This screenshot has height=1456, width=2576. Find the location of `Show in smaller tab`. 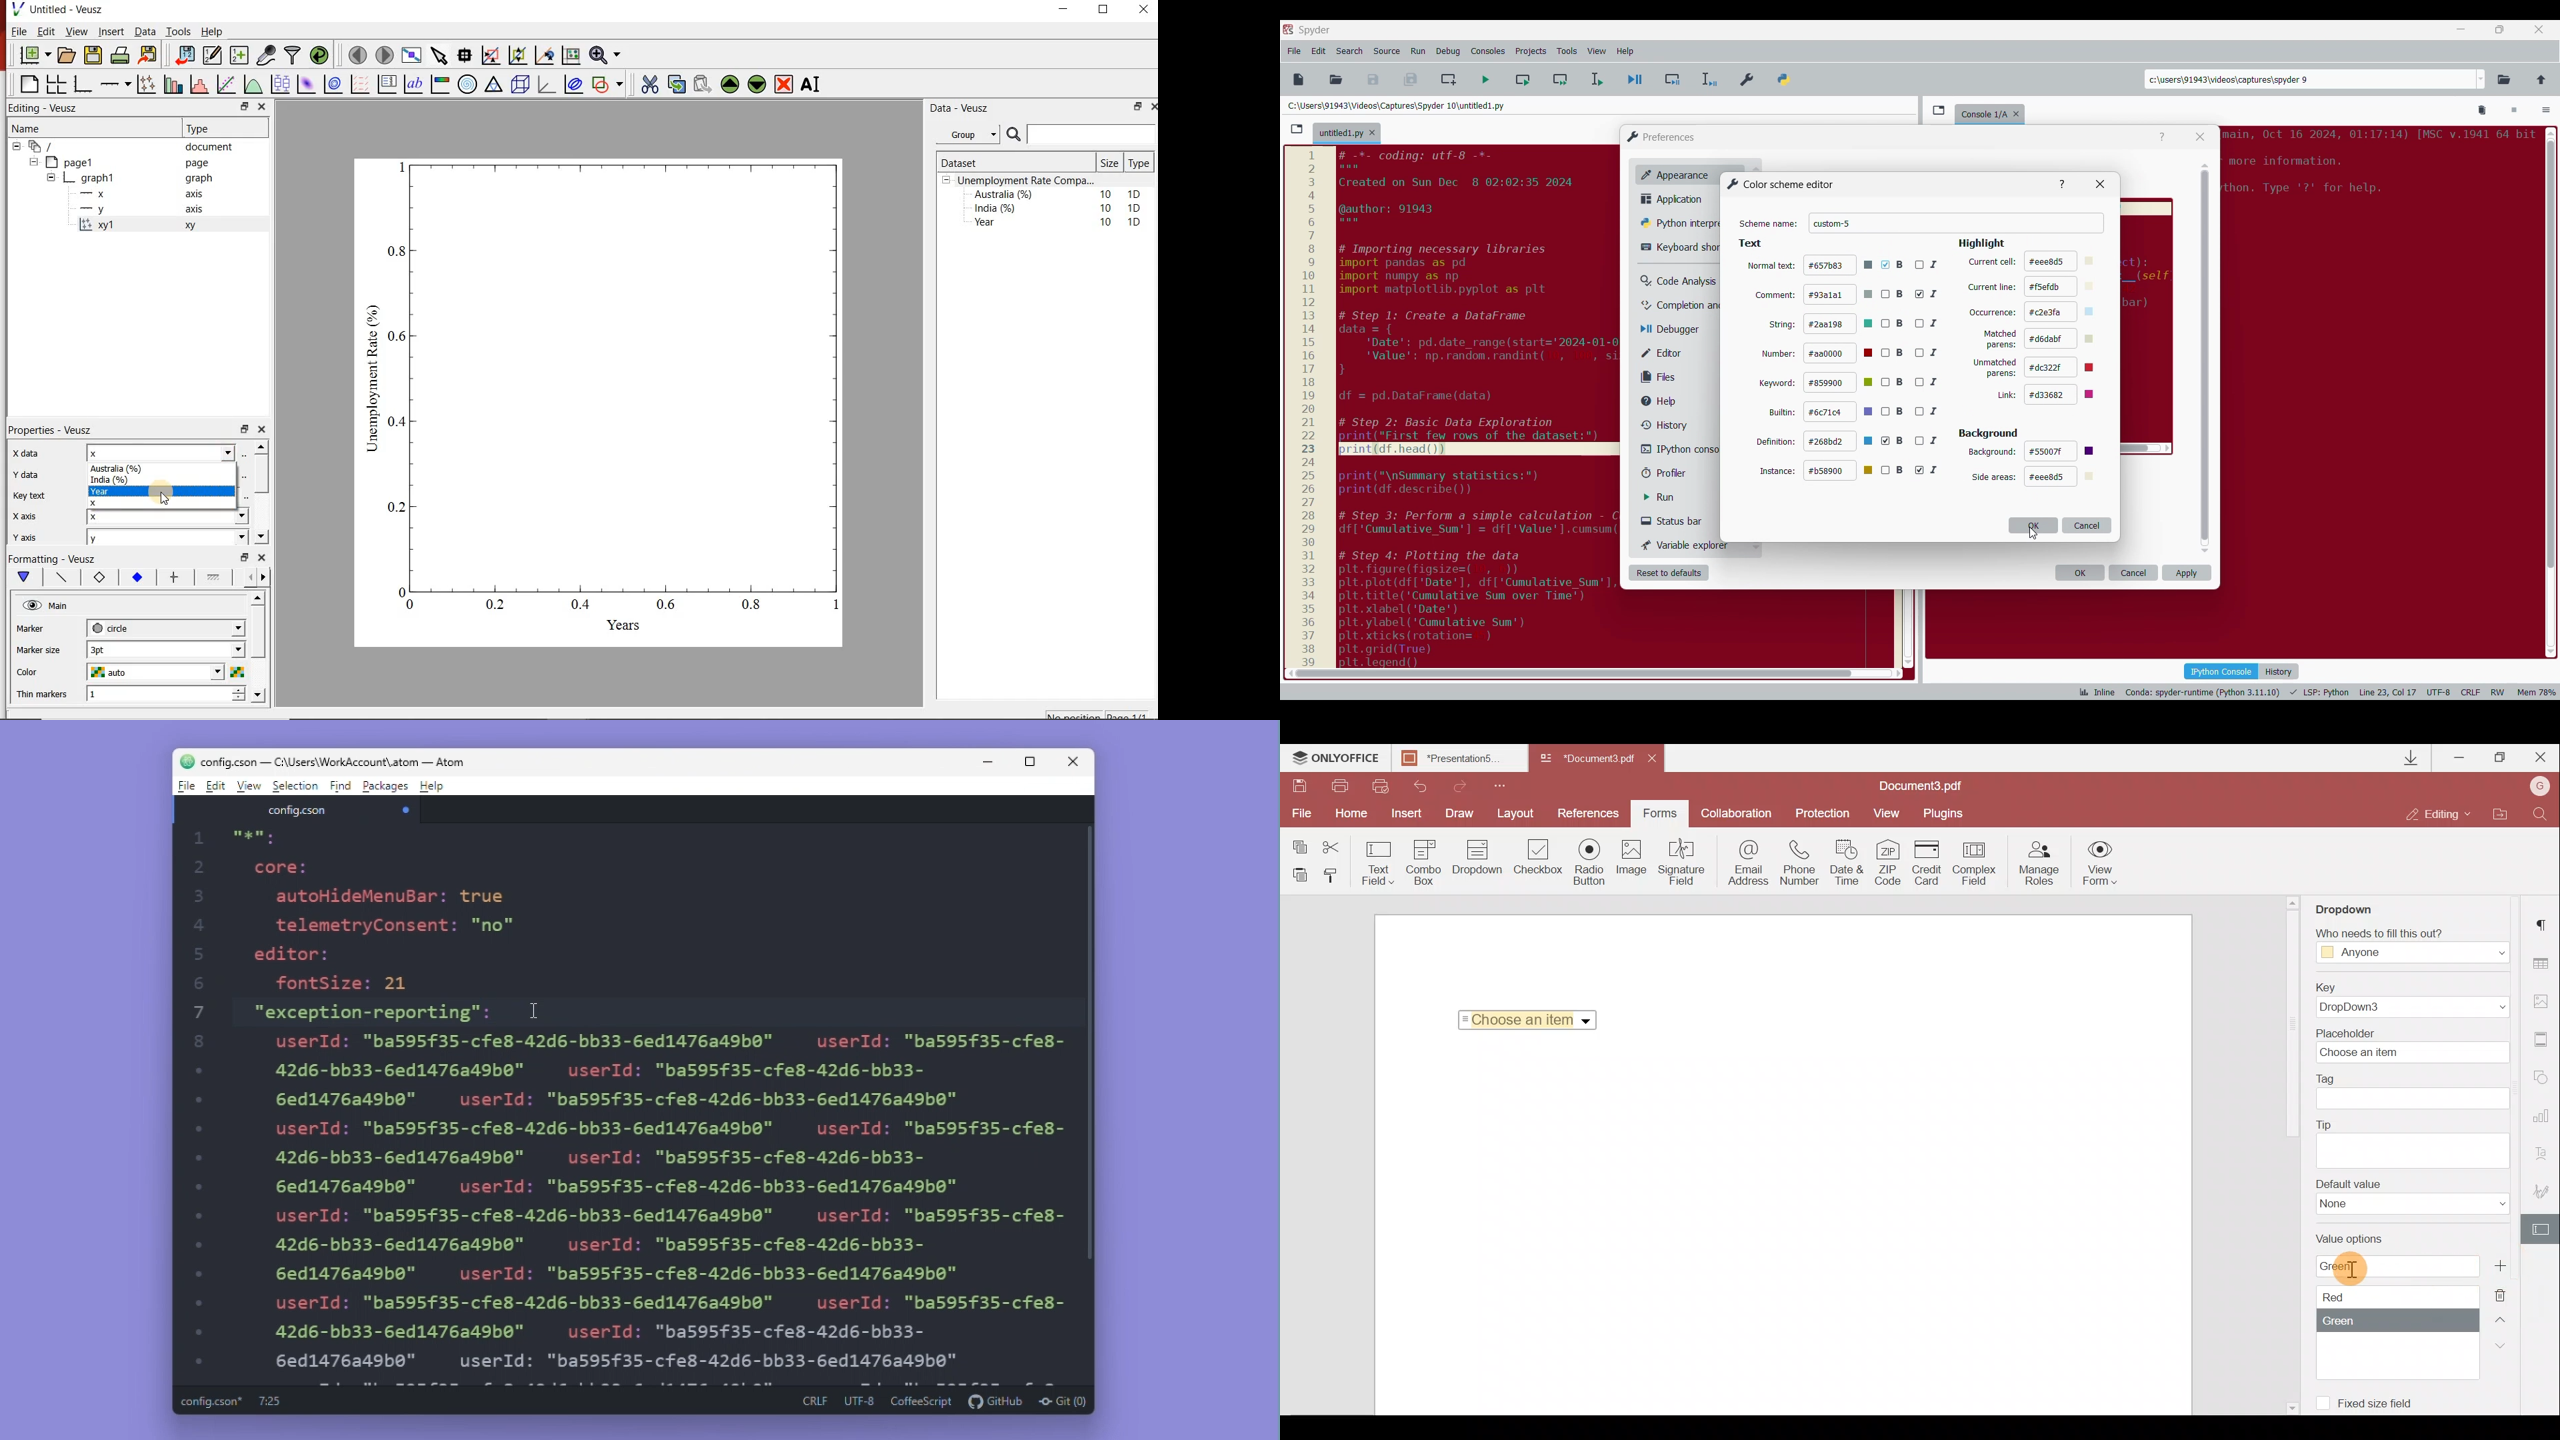

Show in smaller tab is located at coordinates (2499, 29).